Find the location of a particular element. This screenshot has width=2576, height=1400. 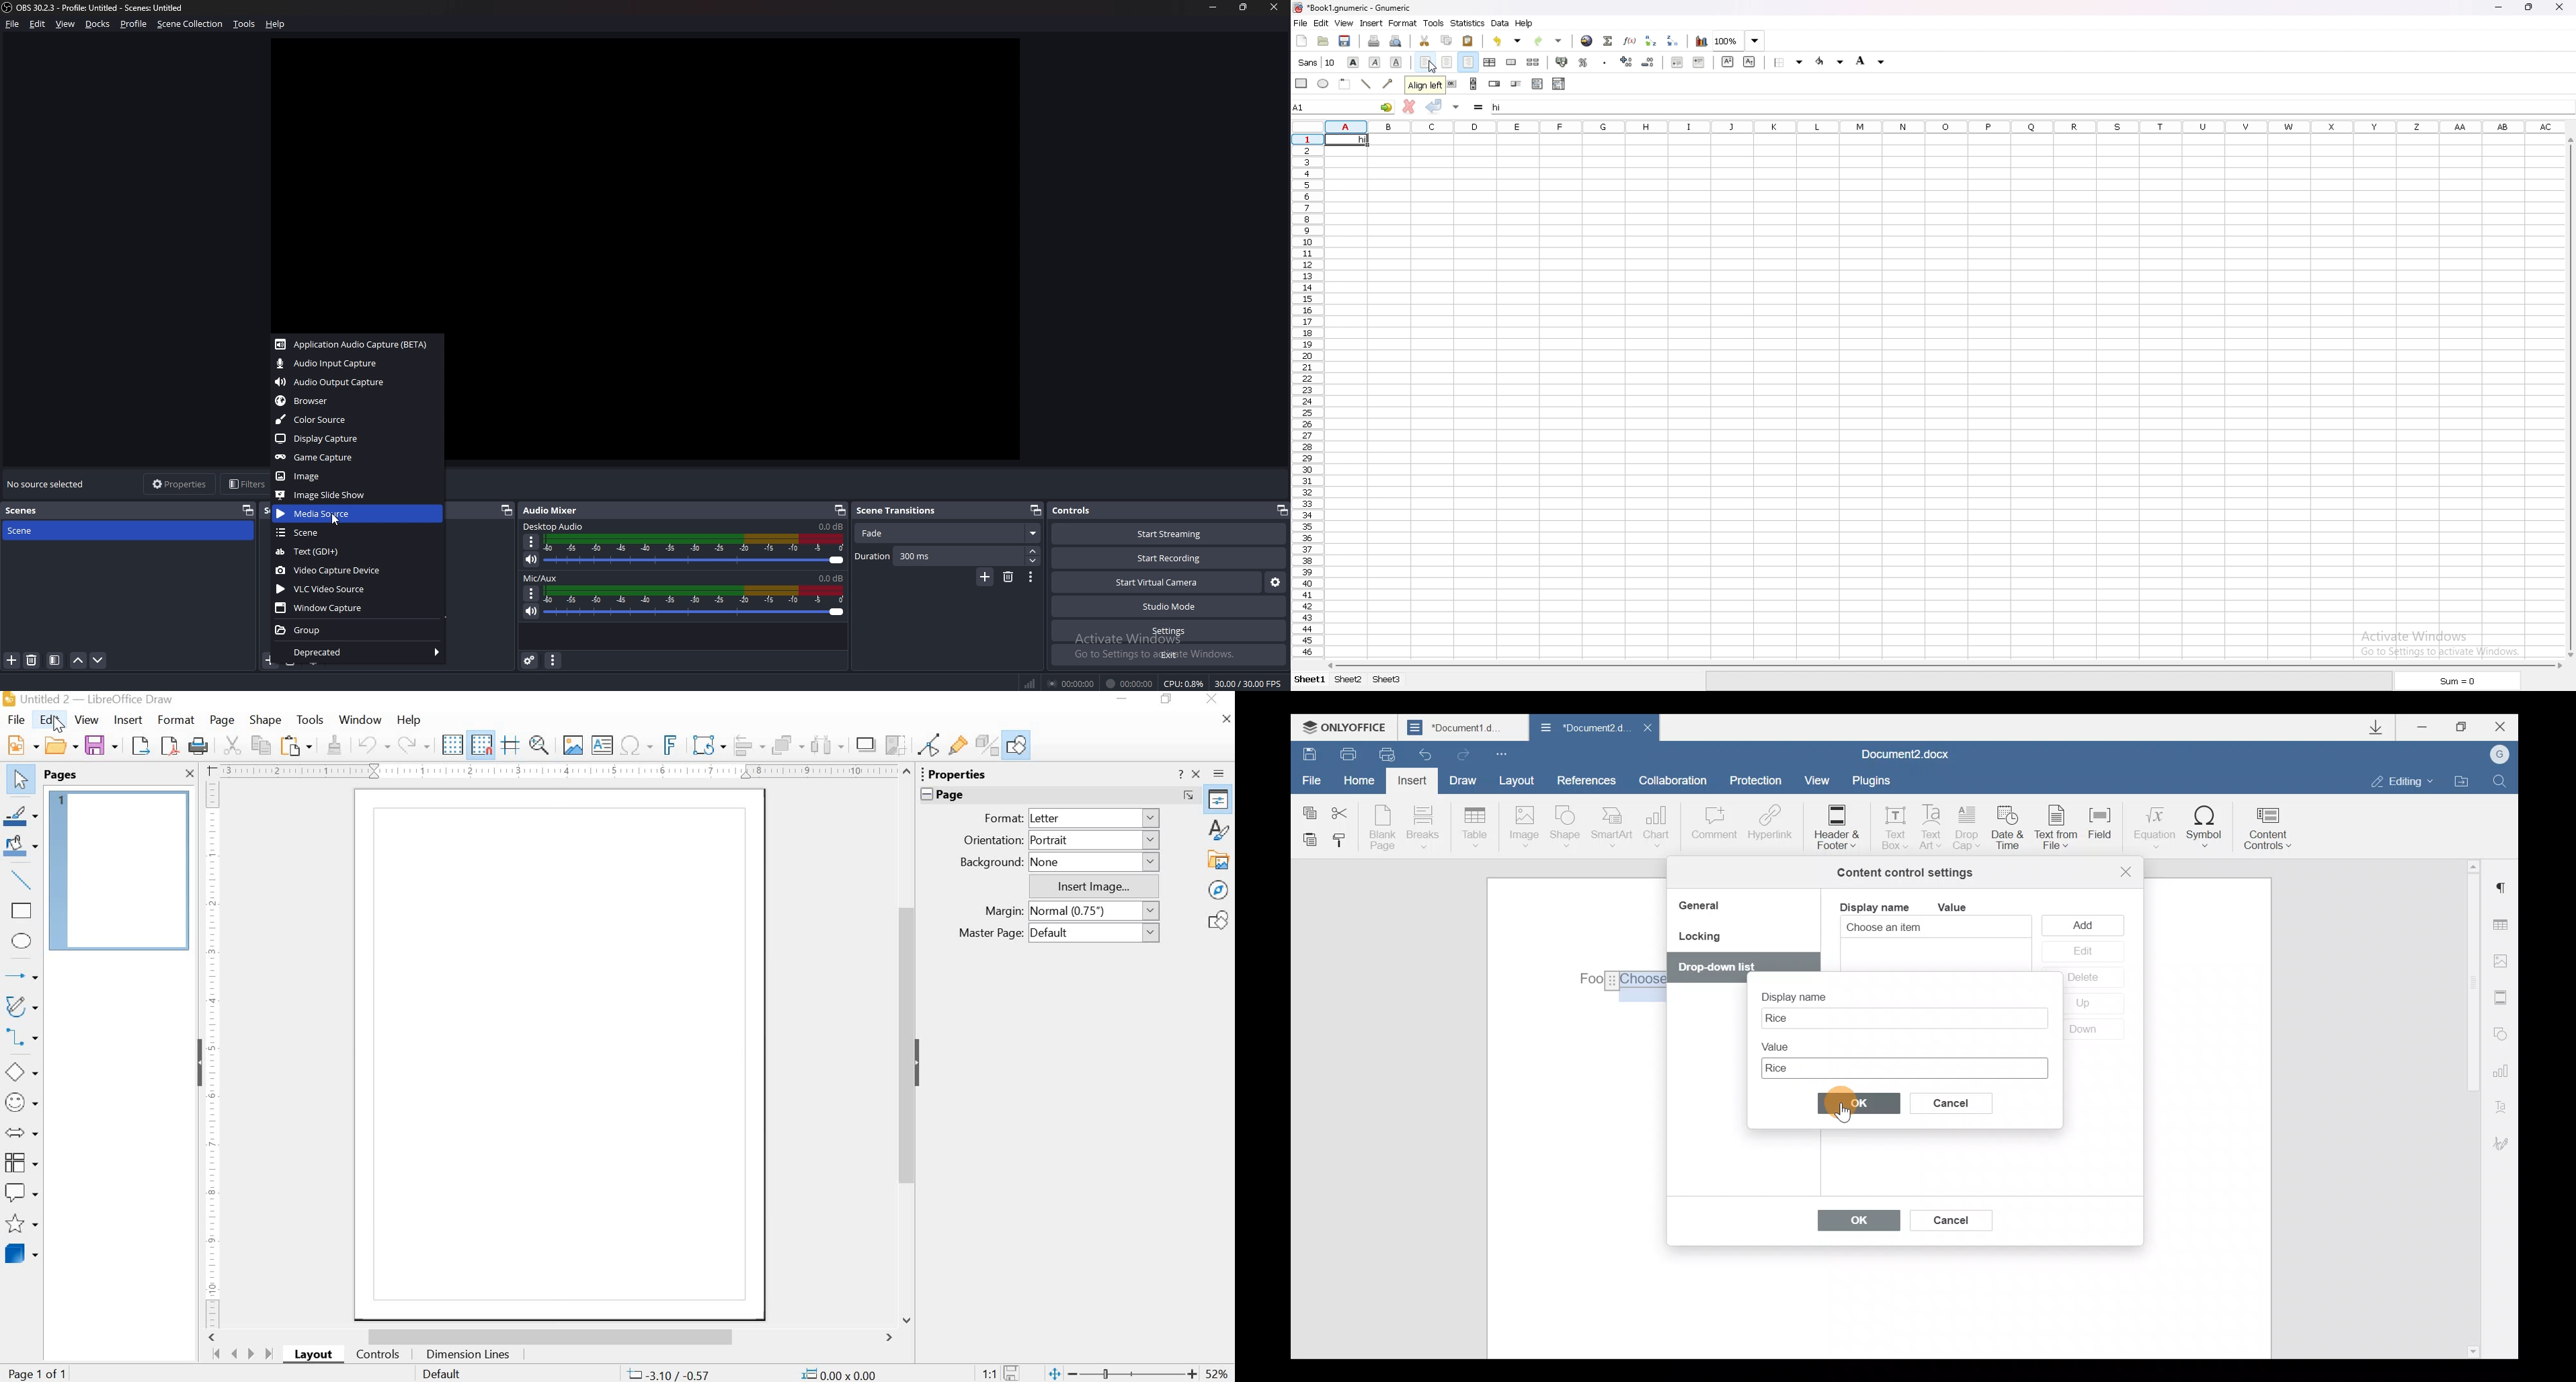

Value is located at coordinates (1781, 1044).